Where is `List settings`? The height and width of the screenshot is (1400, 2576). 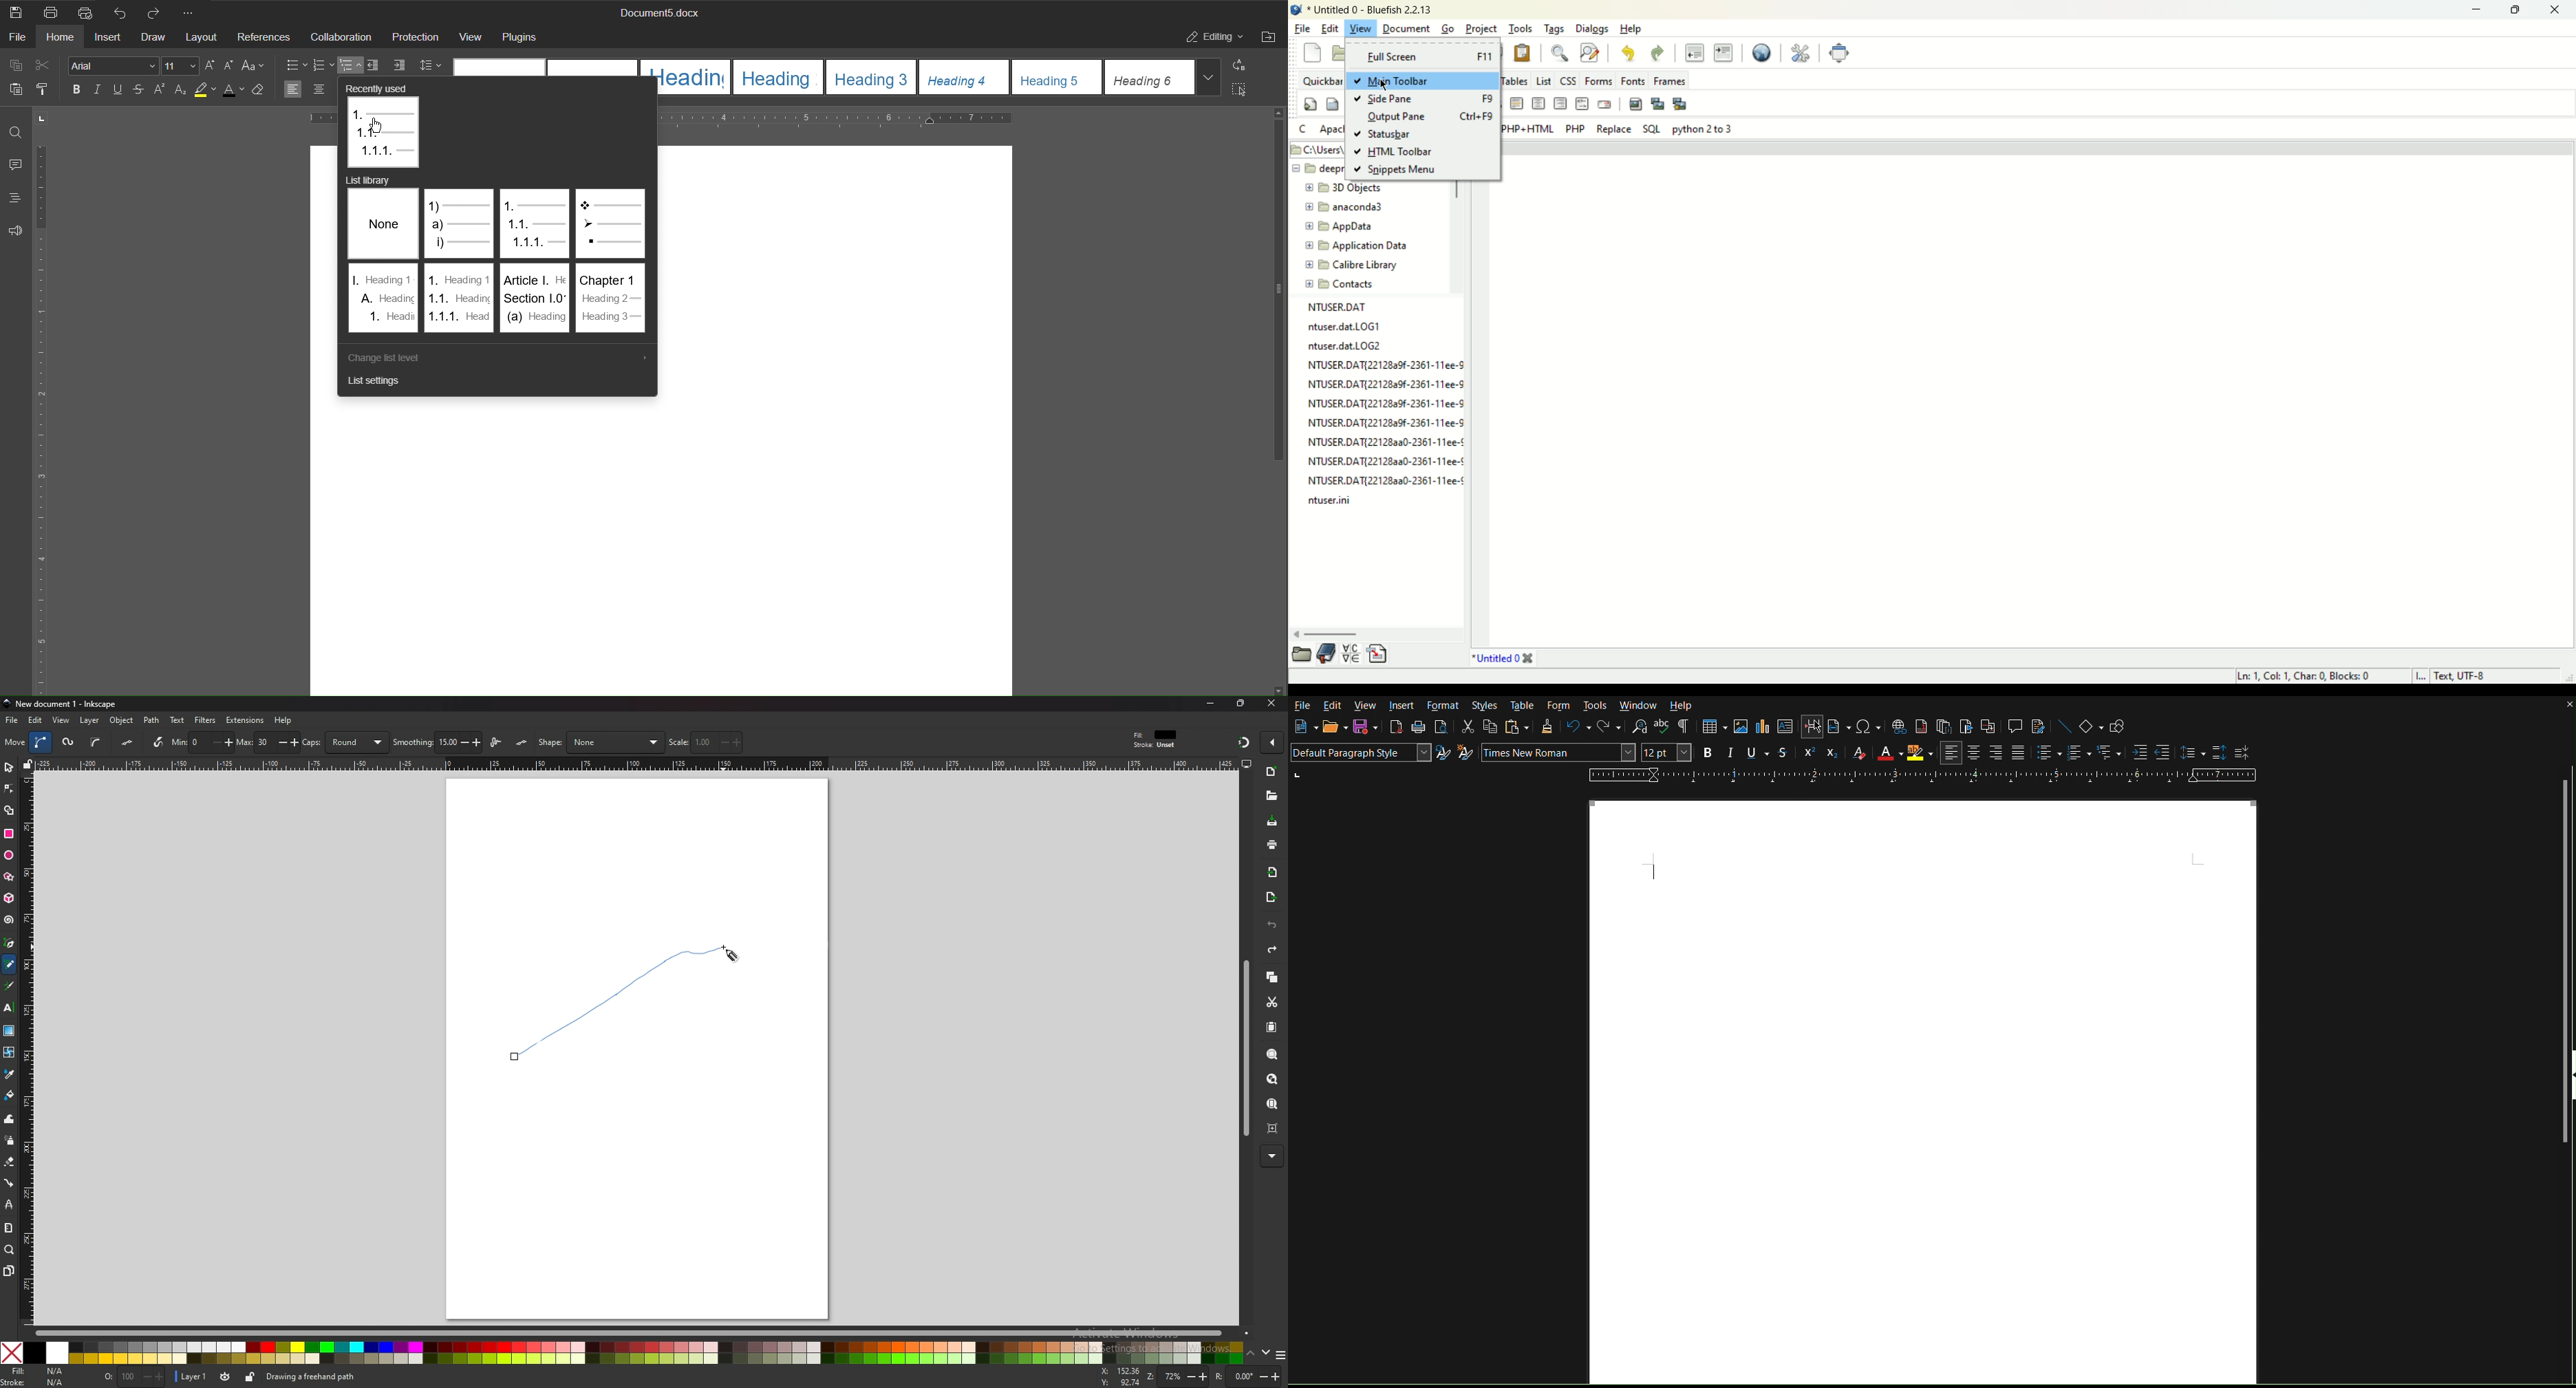
List settings is located at coordinates (376, 384).